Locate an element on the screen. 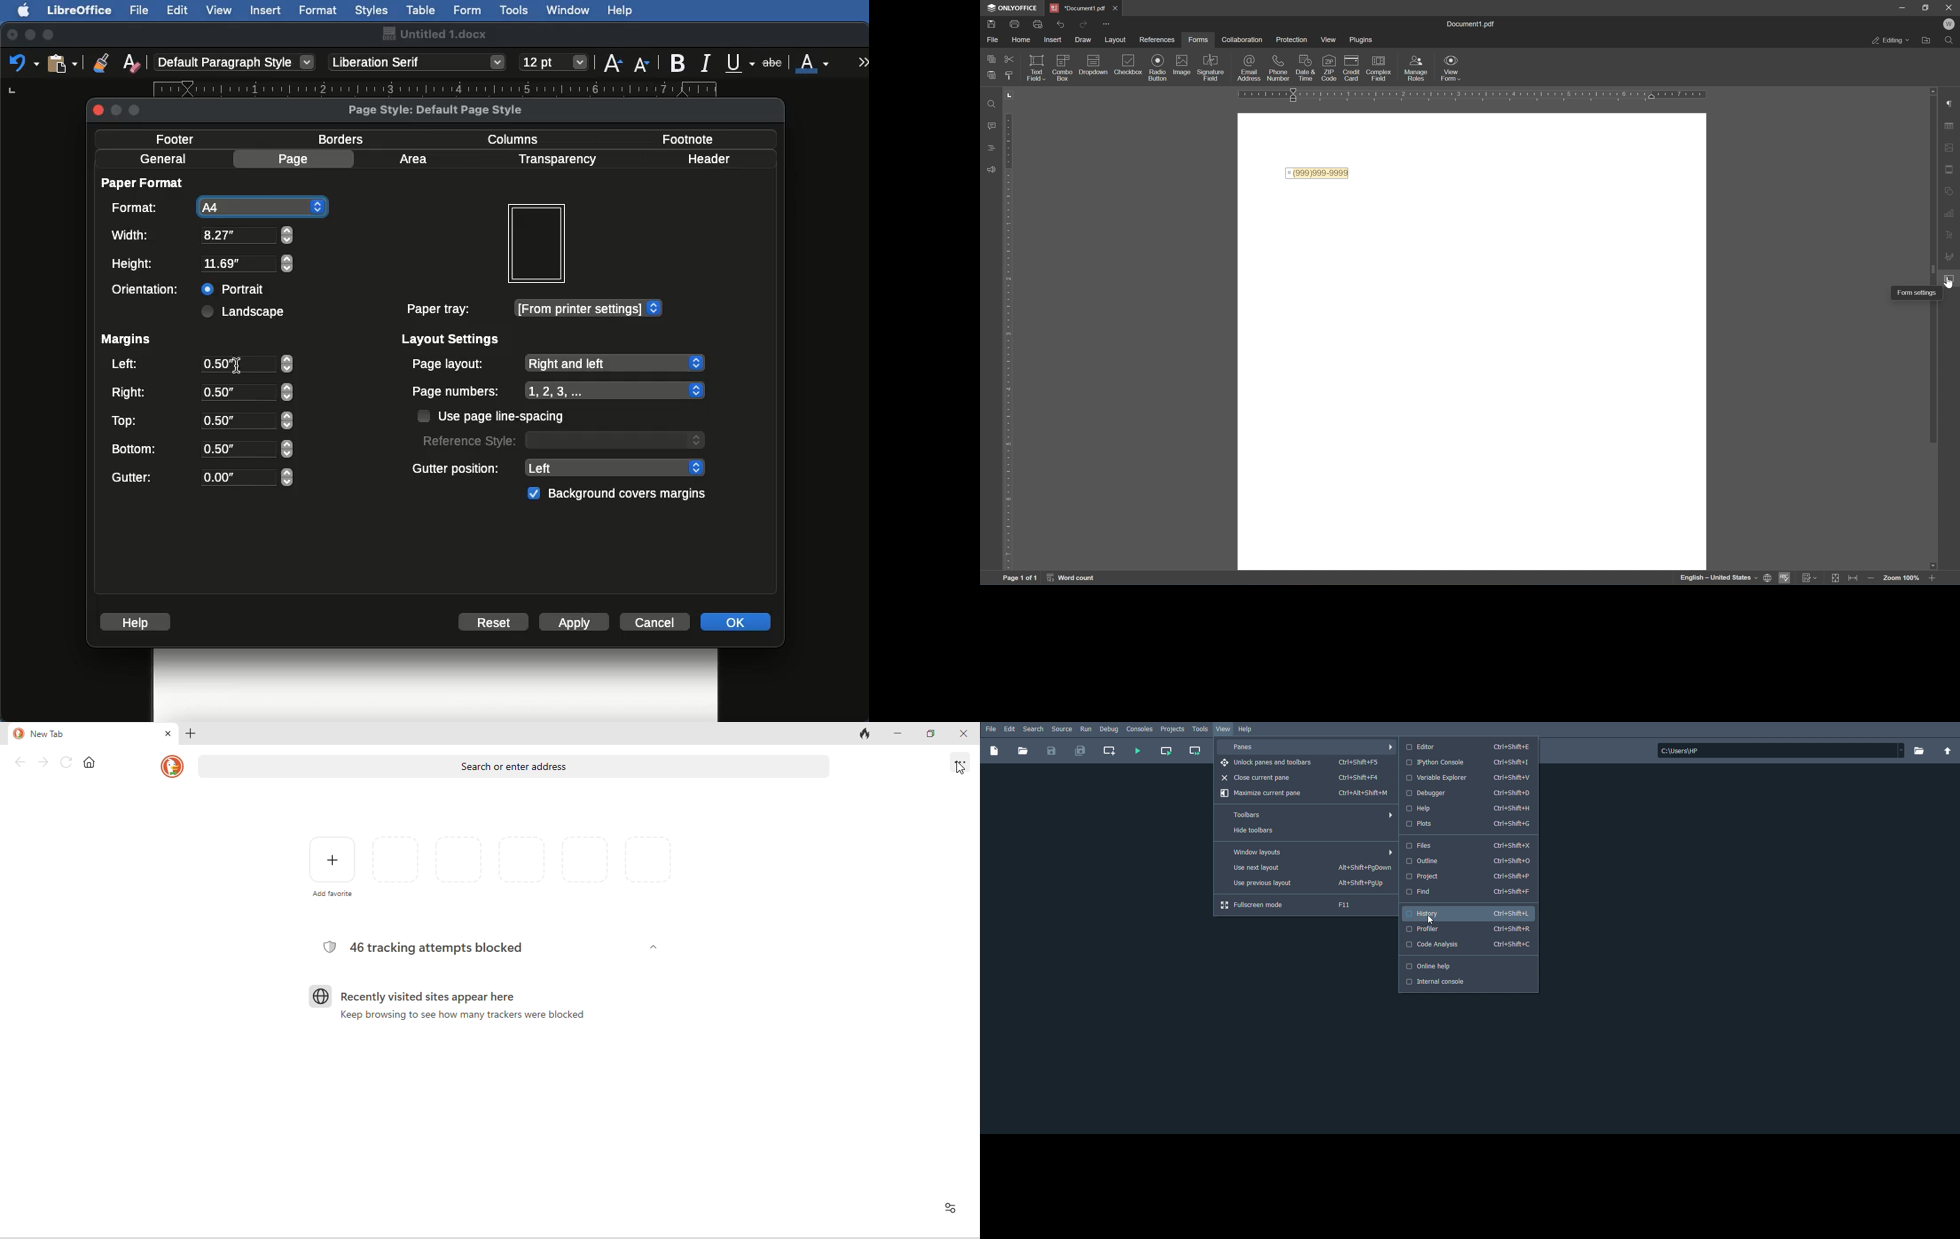 This screenshot has height=1260, width=1960. File location is located at coordinates (1781, 750).